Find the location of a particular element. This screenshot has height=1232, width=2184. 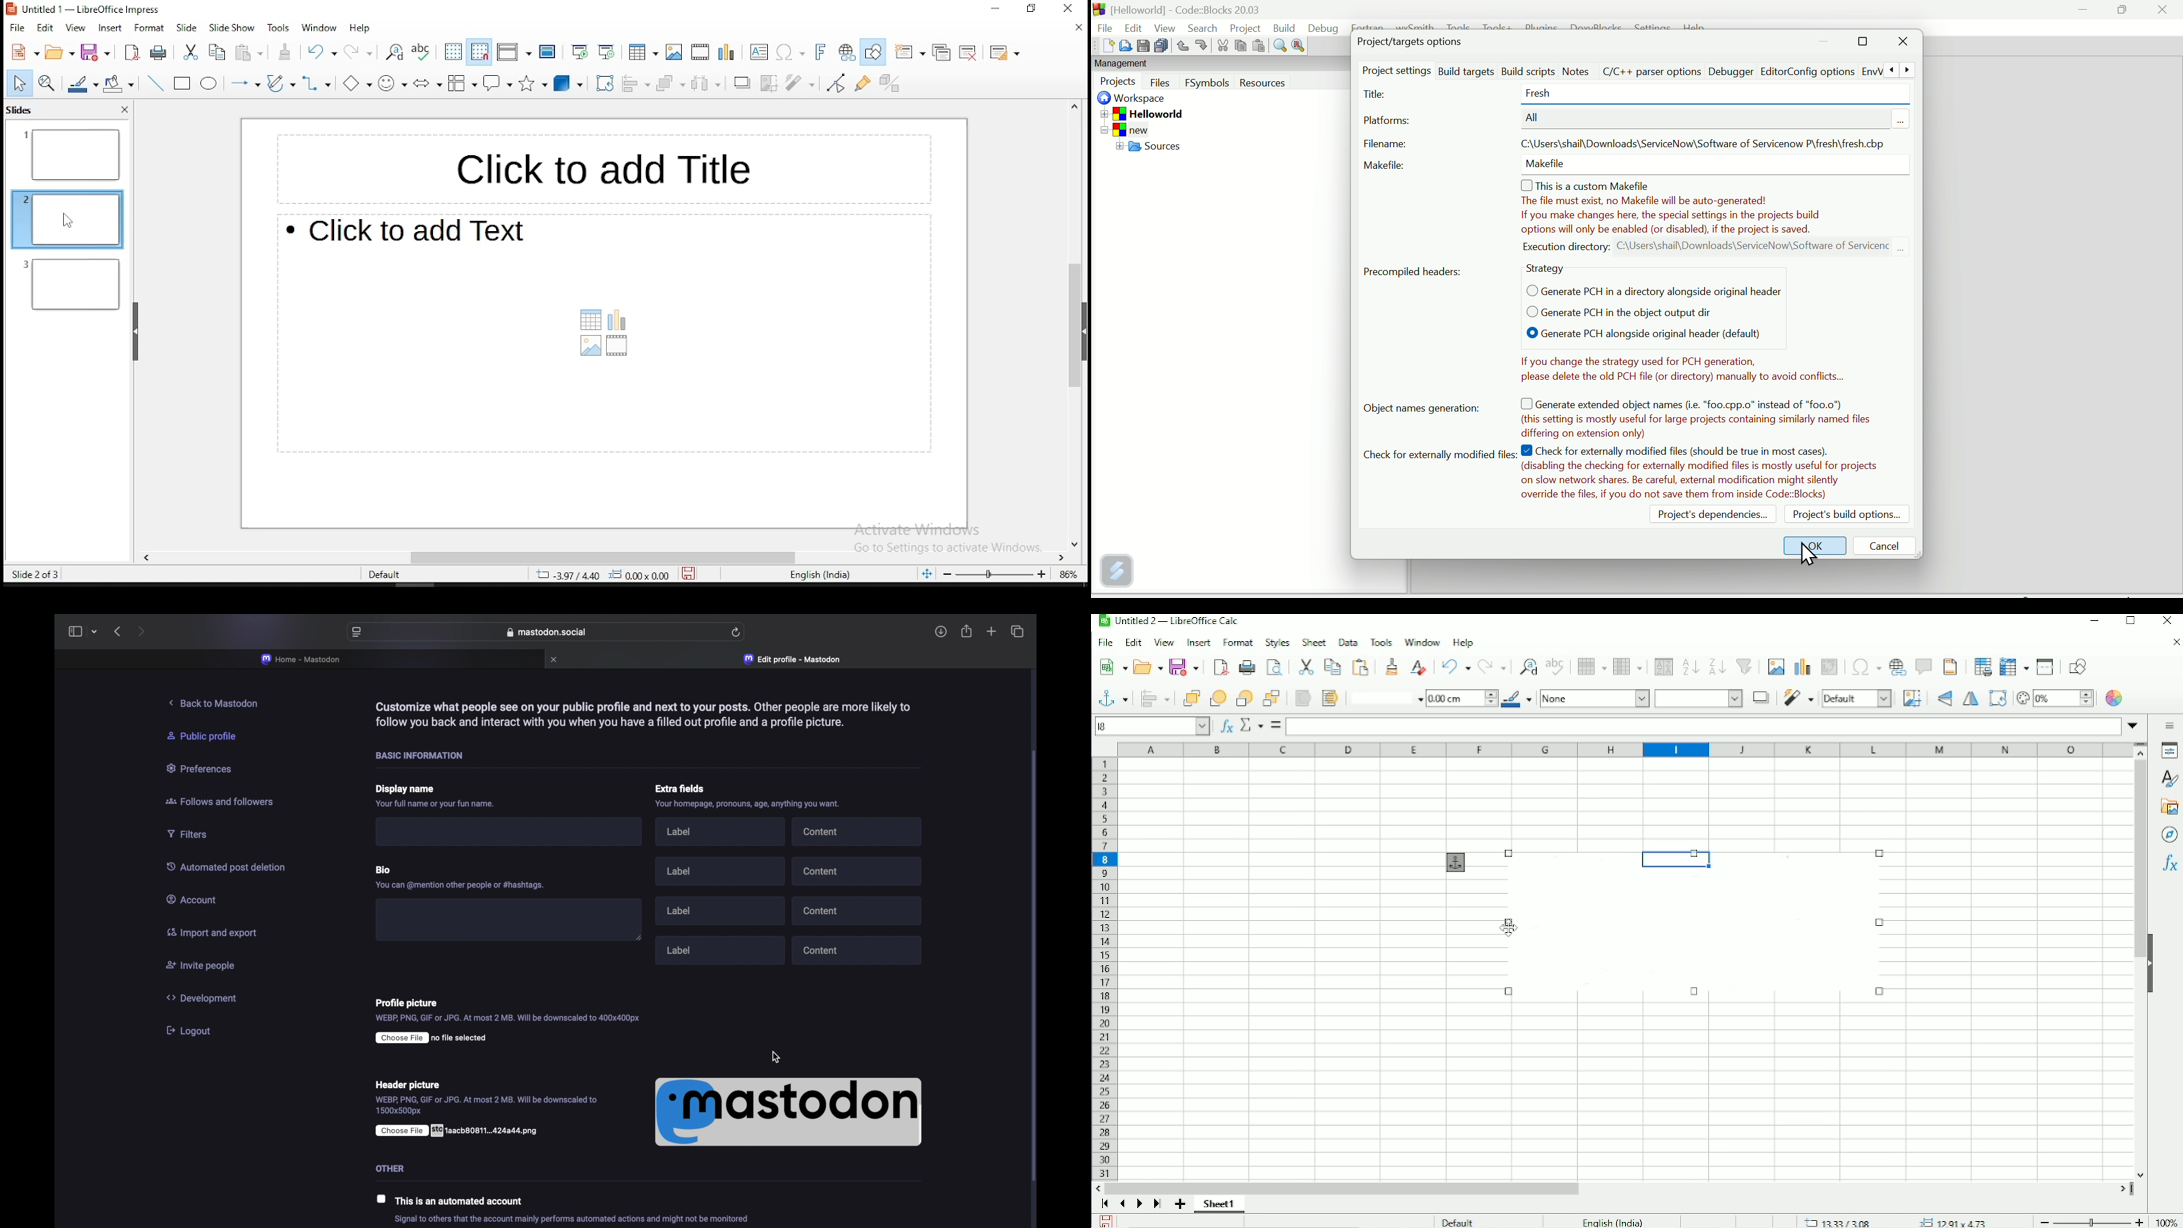

OK is located at coordinates (1817, 544).